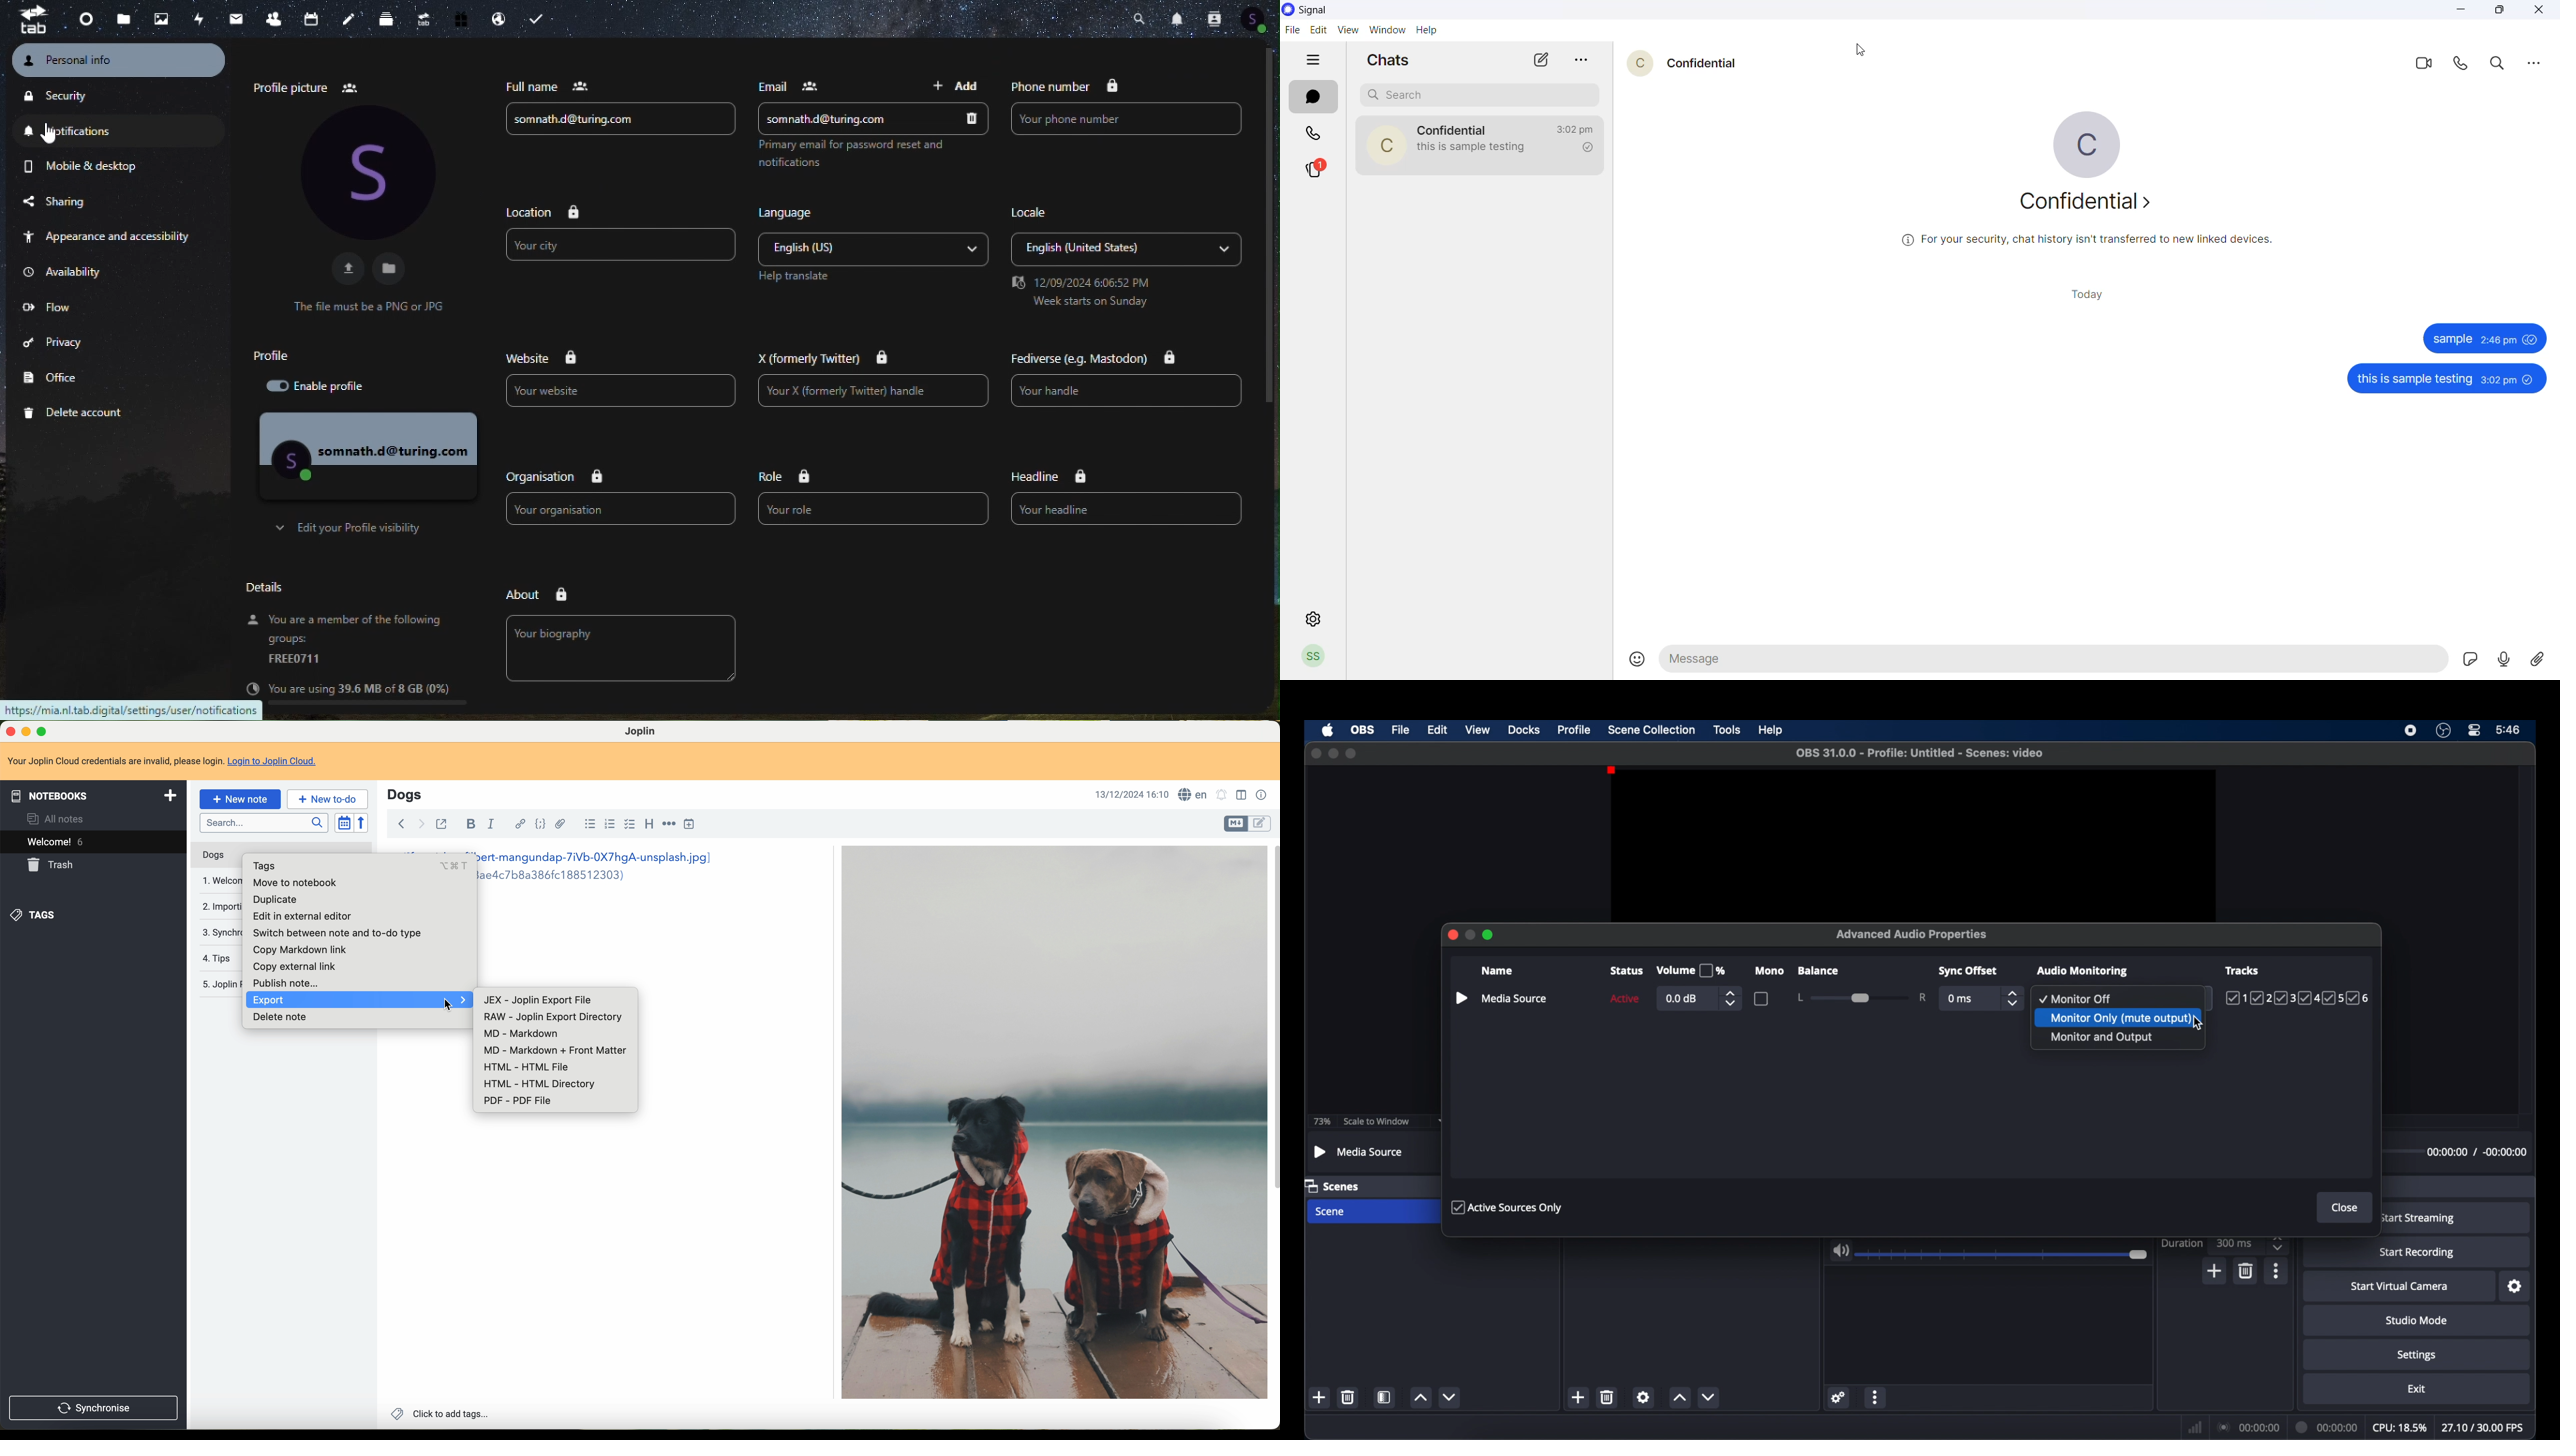  What do you see at coordinates (668, 826) in the screenshot?
I see `horizontal rule` at bounding box center [668, 826].